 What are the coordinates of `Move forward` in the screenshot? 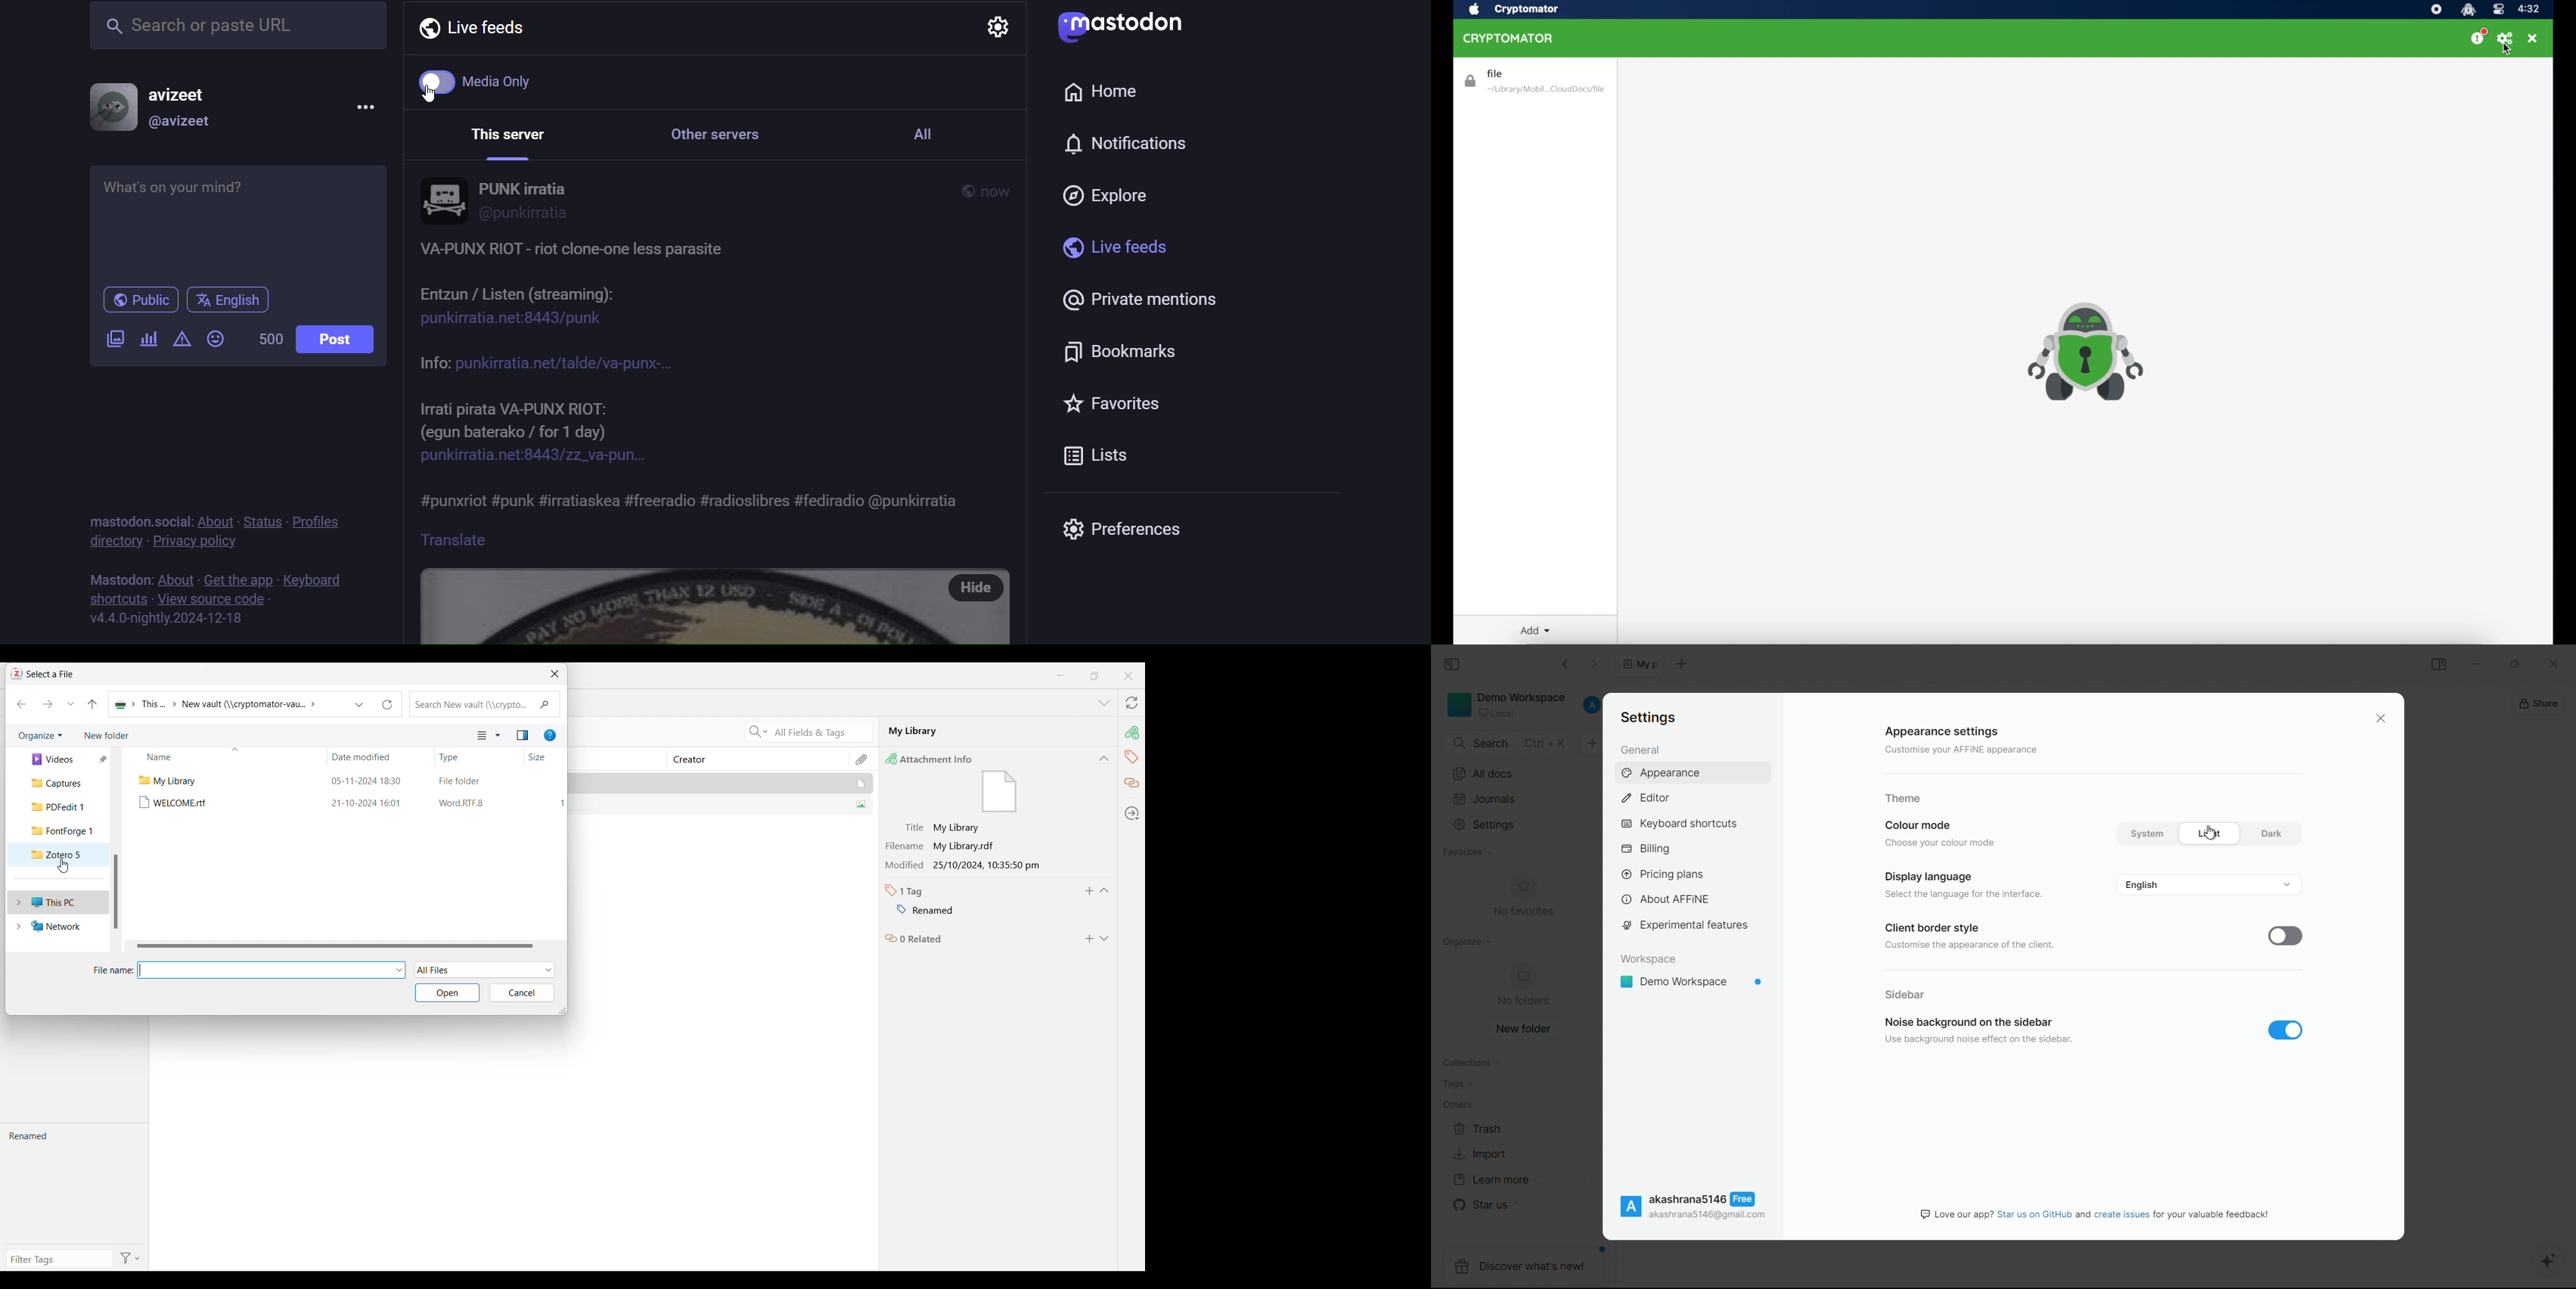 It's located at (48, 704).